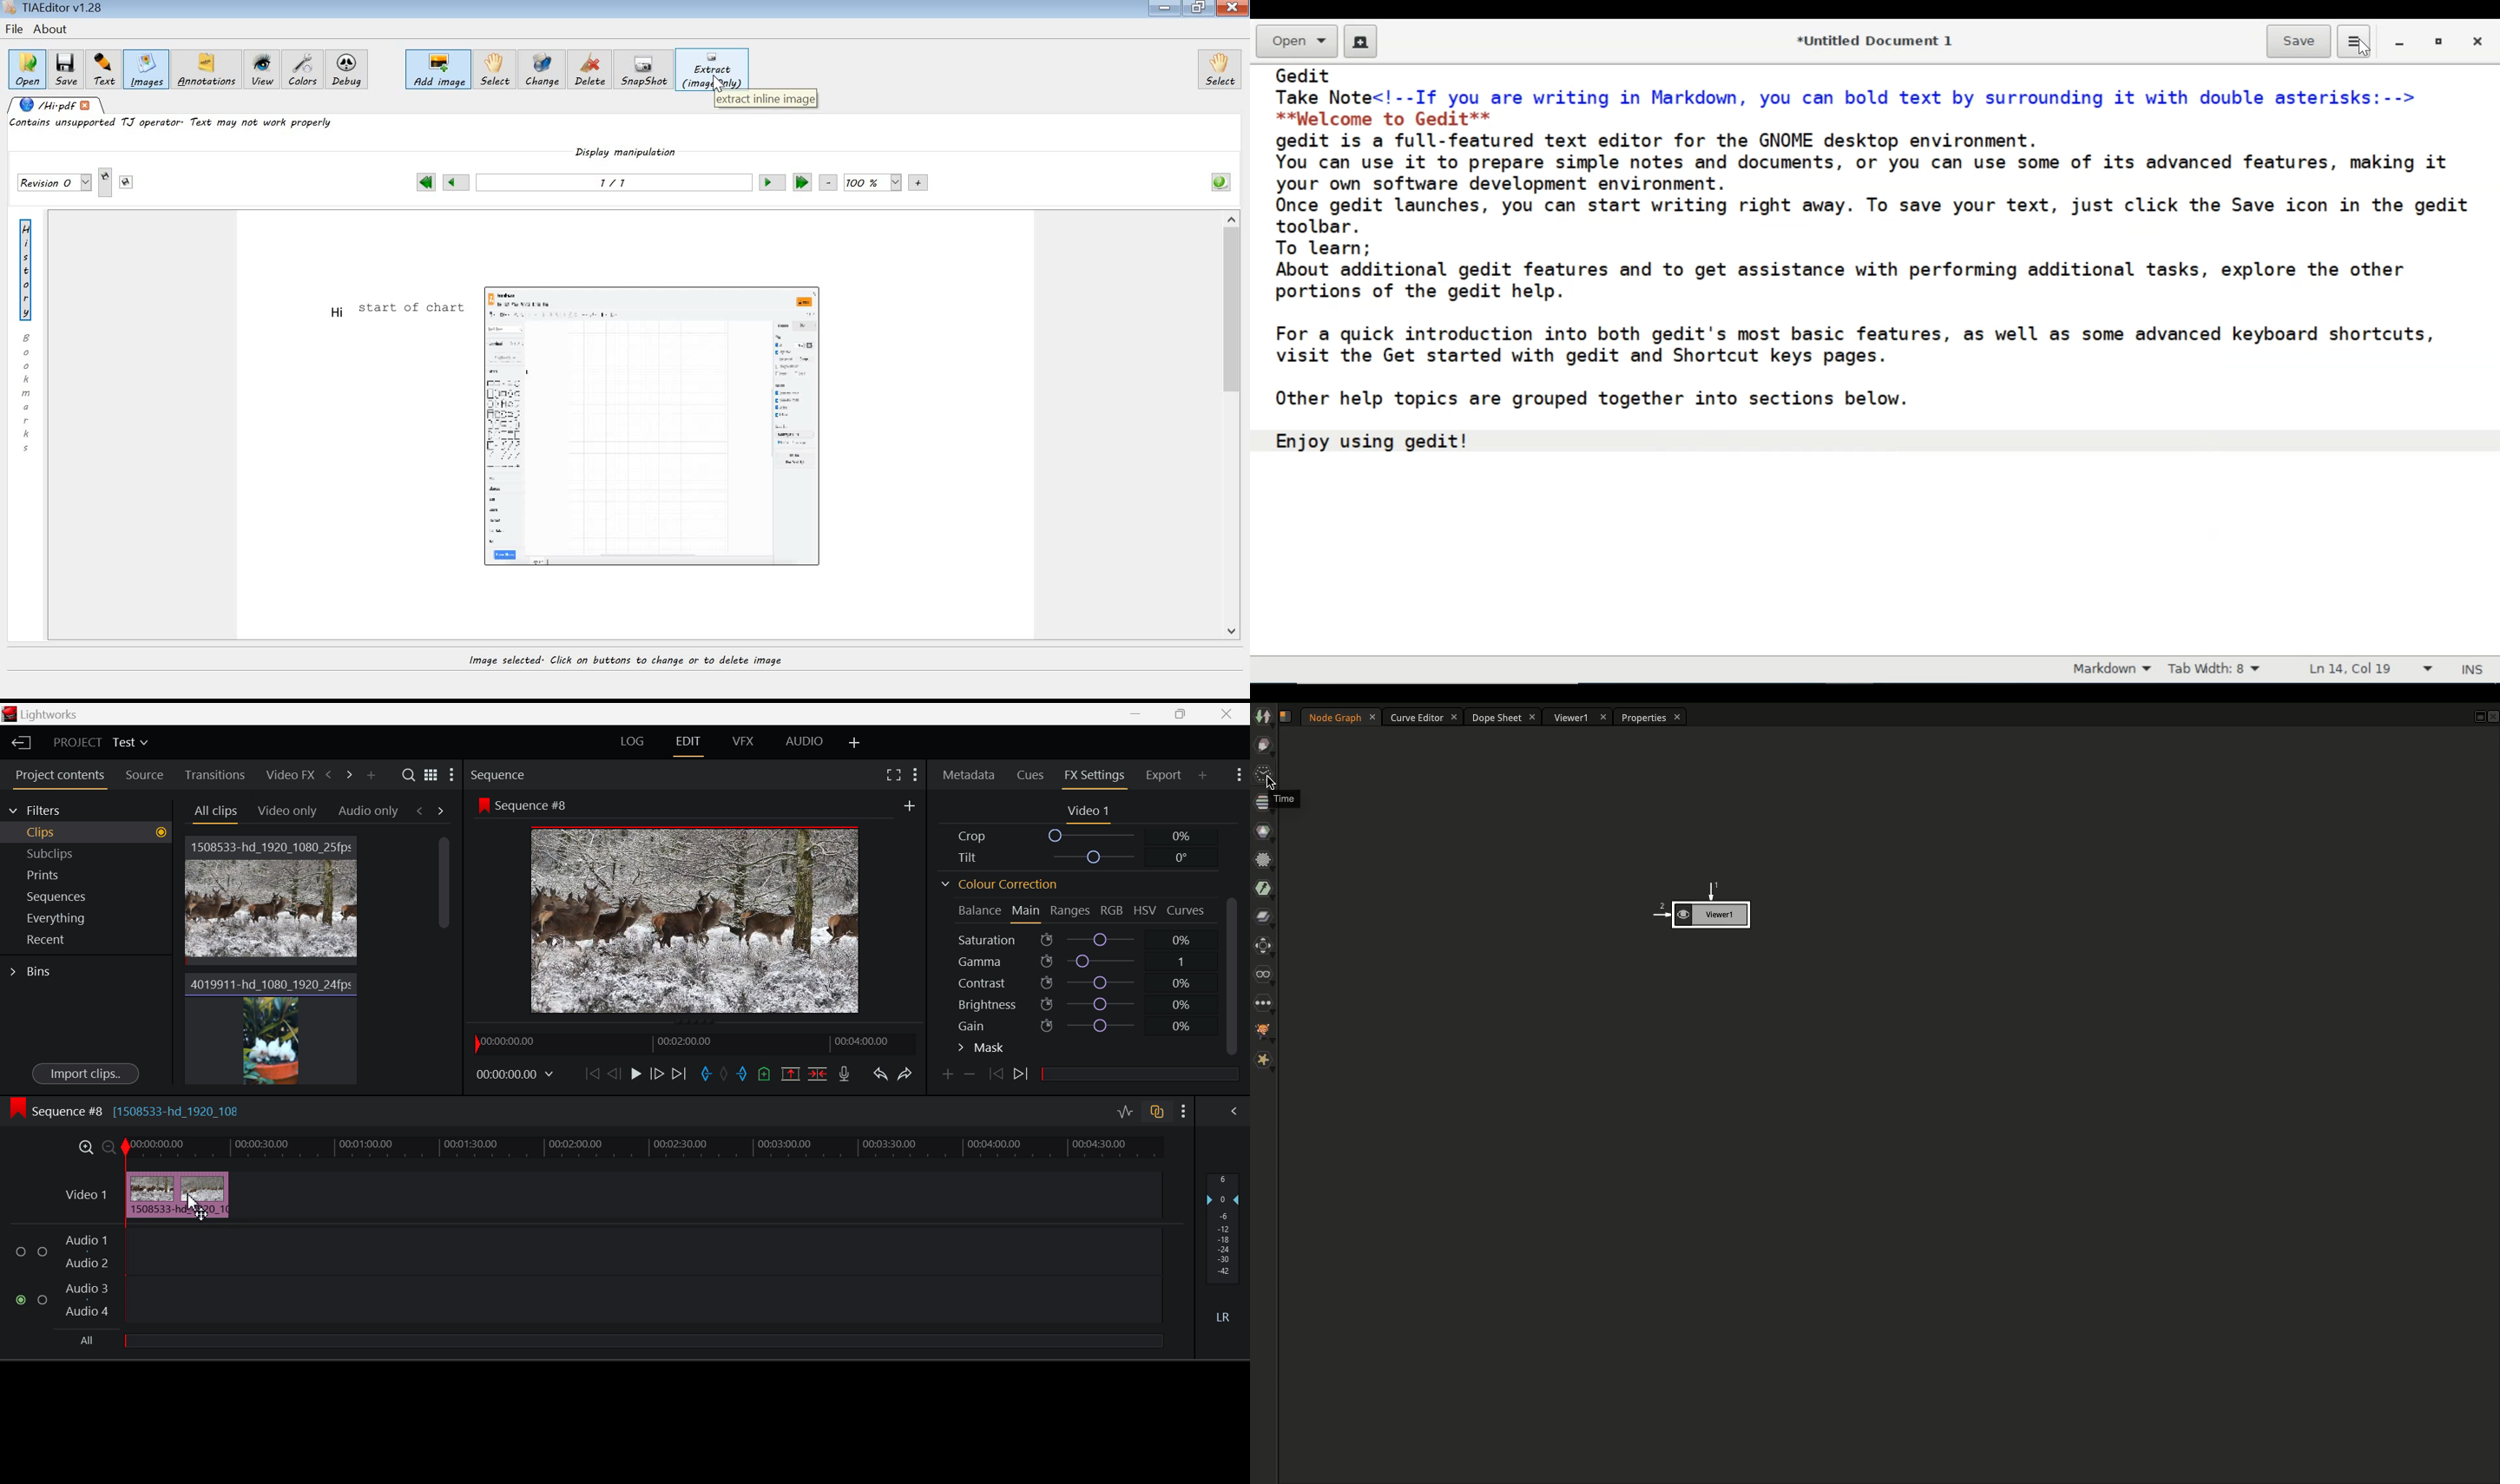  I want to click on Audio Input Checkbox, so click(20, 1252).